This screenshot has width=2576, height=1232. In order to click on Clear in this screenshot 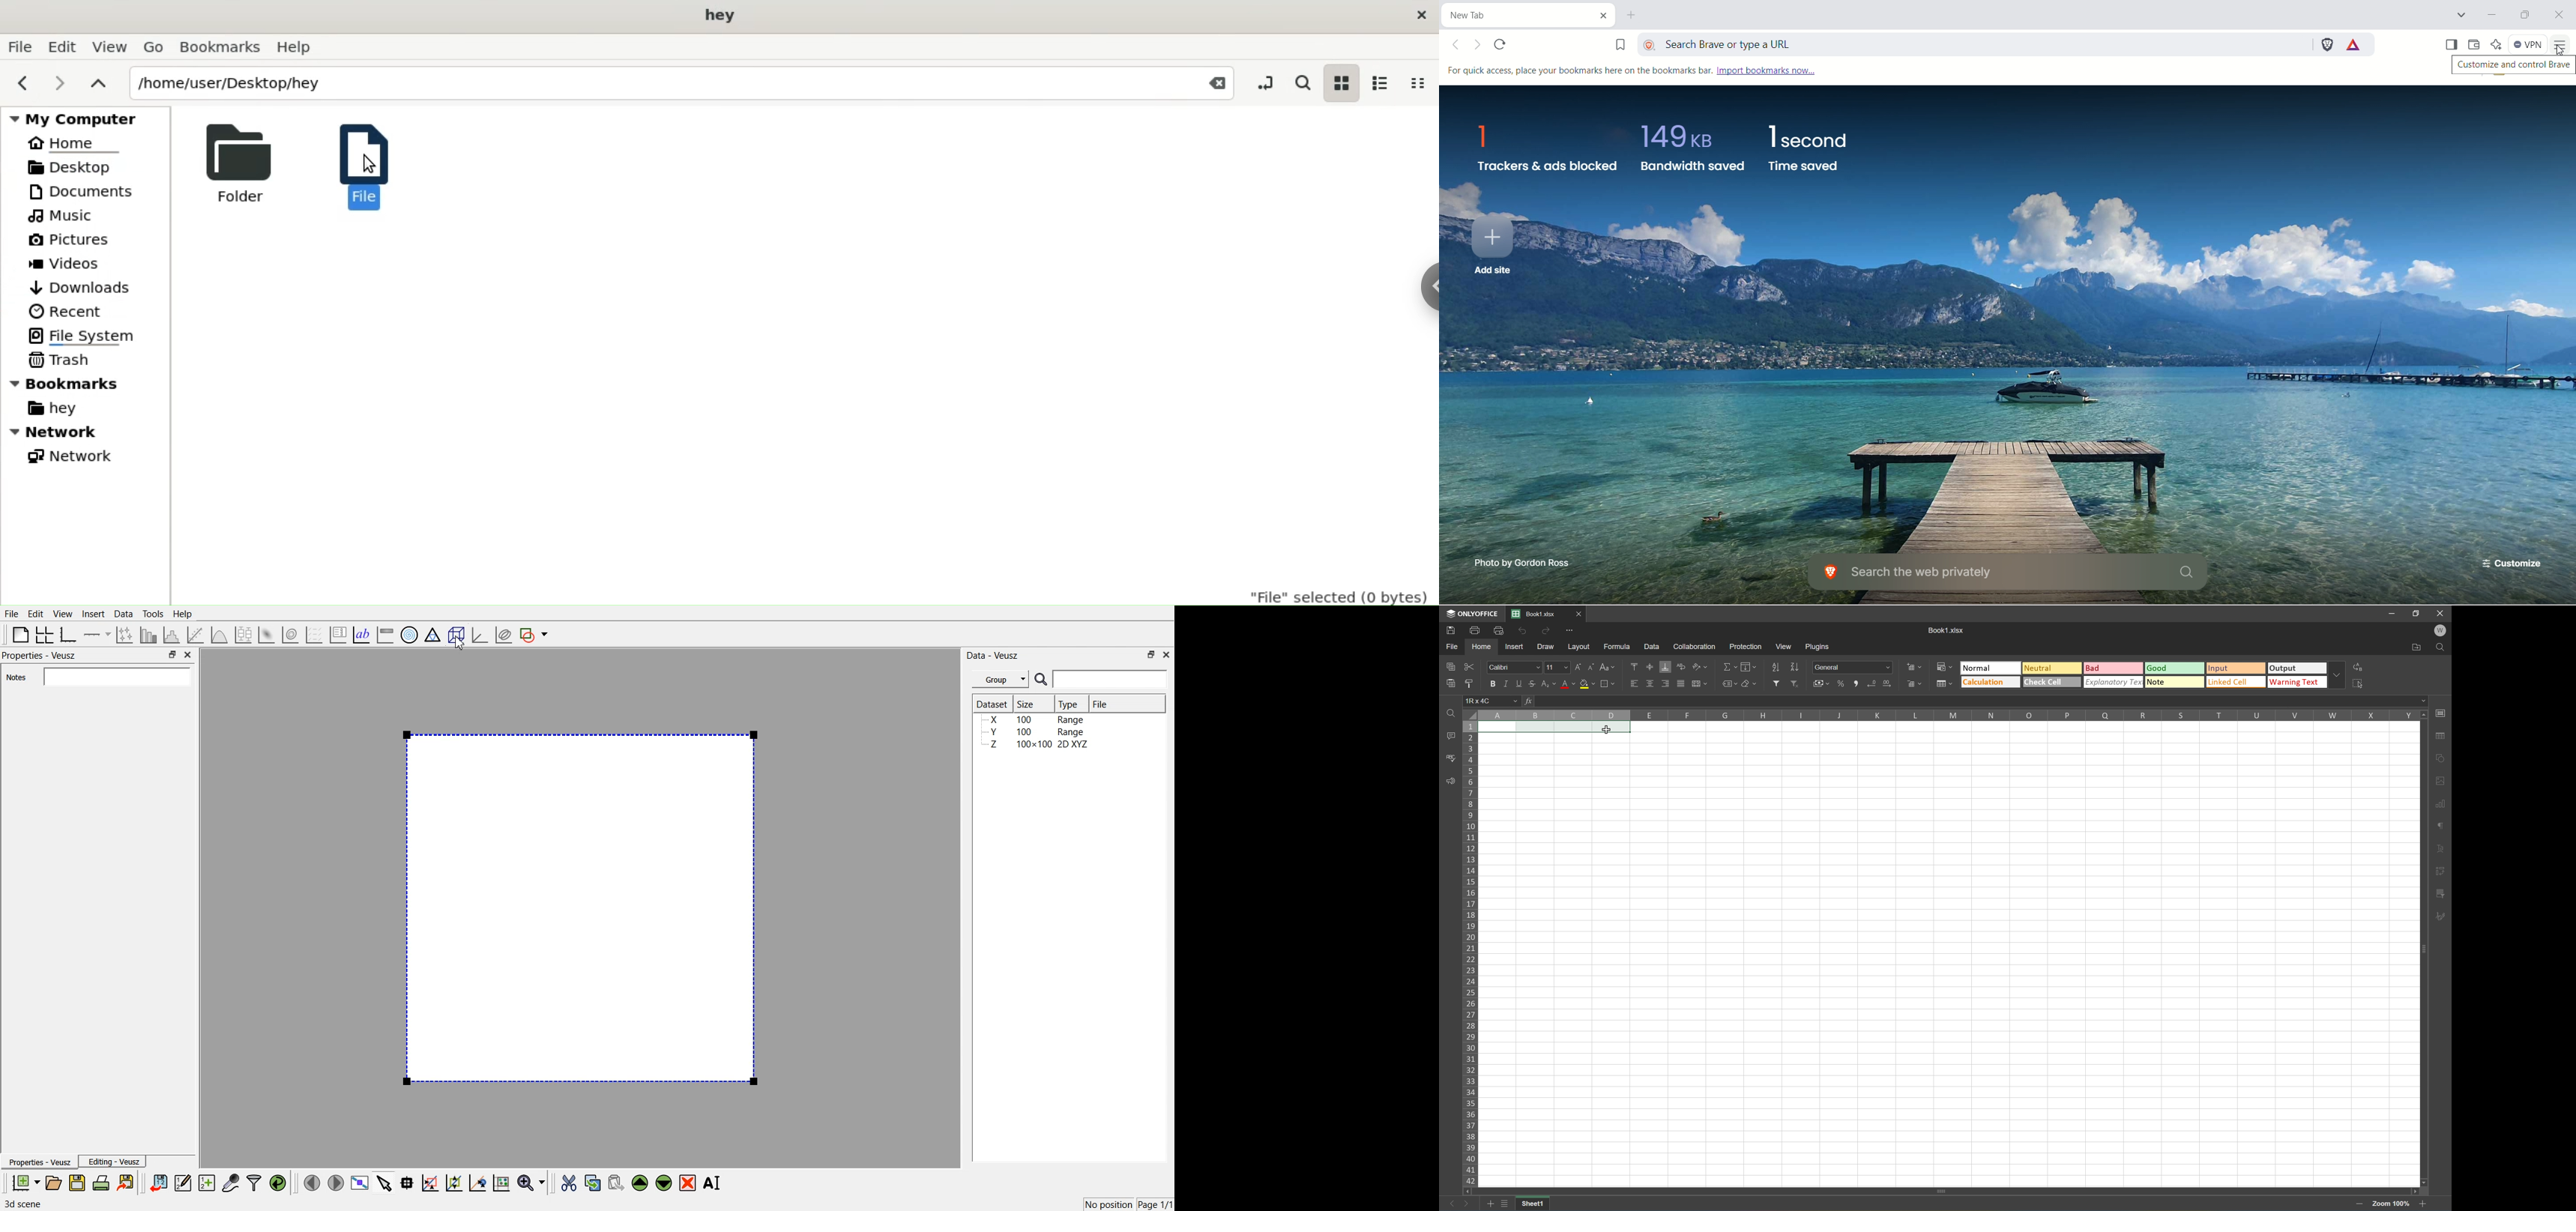, I will do `click(1751, 683)`.